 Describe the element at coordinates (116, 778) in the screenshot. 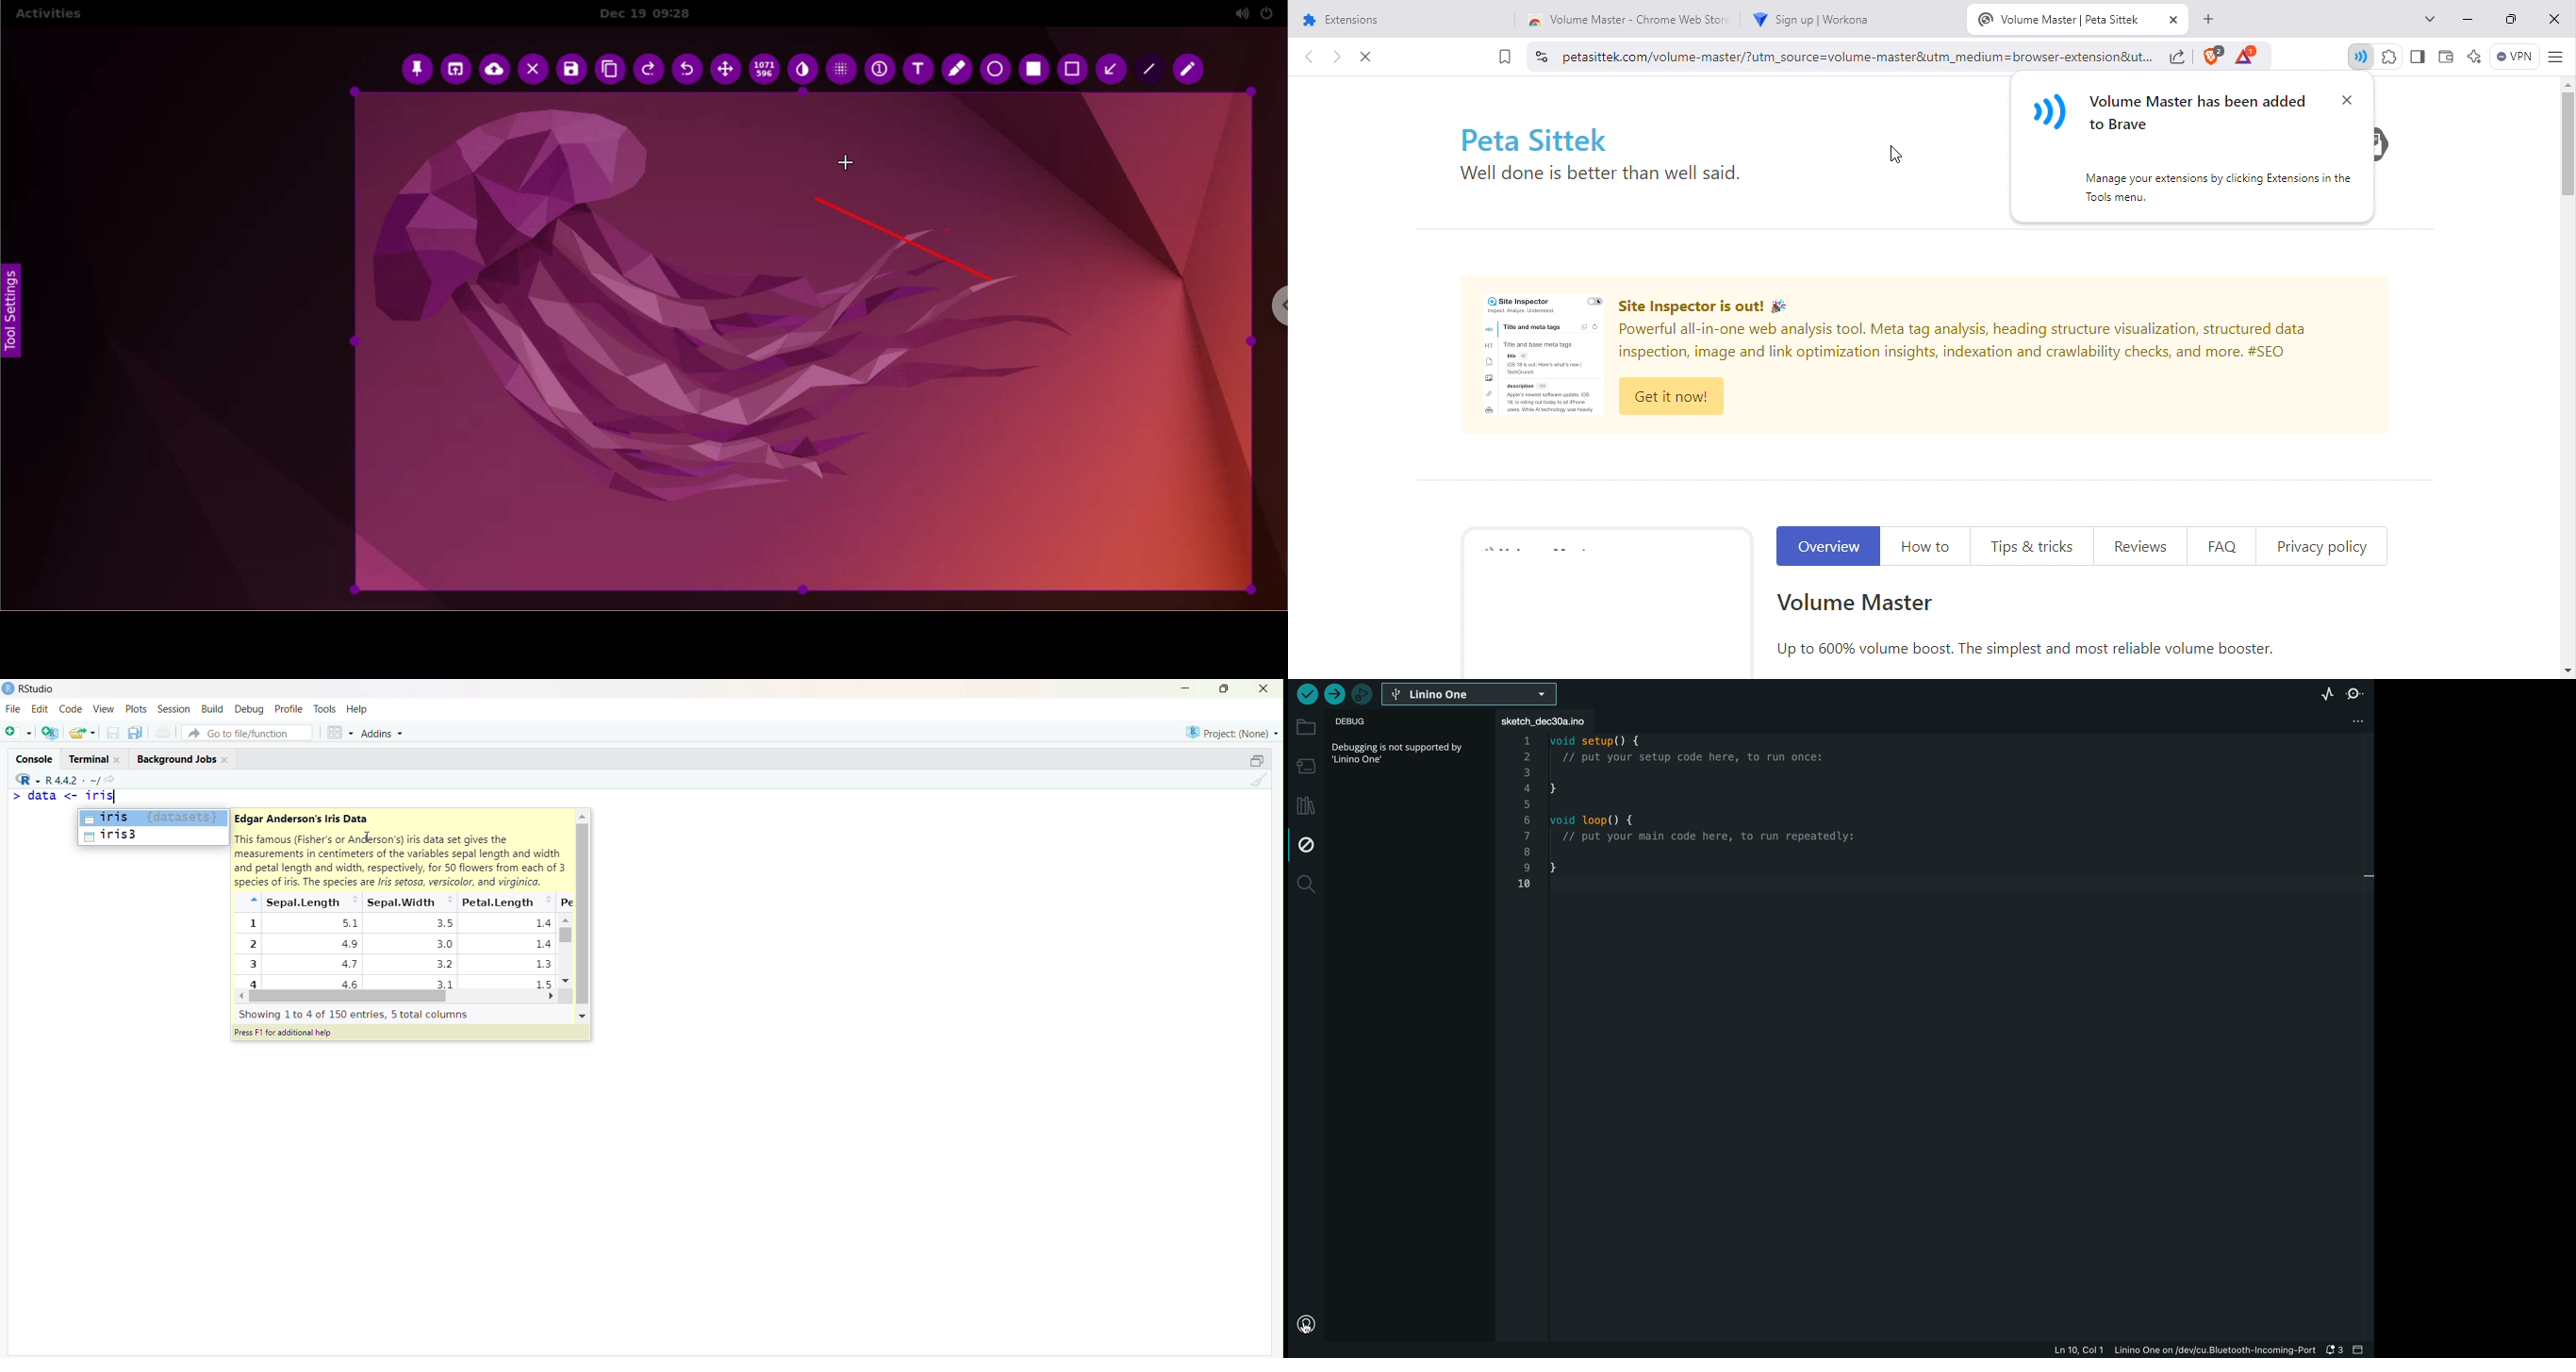

I see `View the current working directory` at that location.